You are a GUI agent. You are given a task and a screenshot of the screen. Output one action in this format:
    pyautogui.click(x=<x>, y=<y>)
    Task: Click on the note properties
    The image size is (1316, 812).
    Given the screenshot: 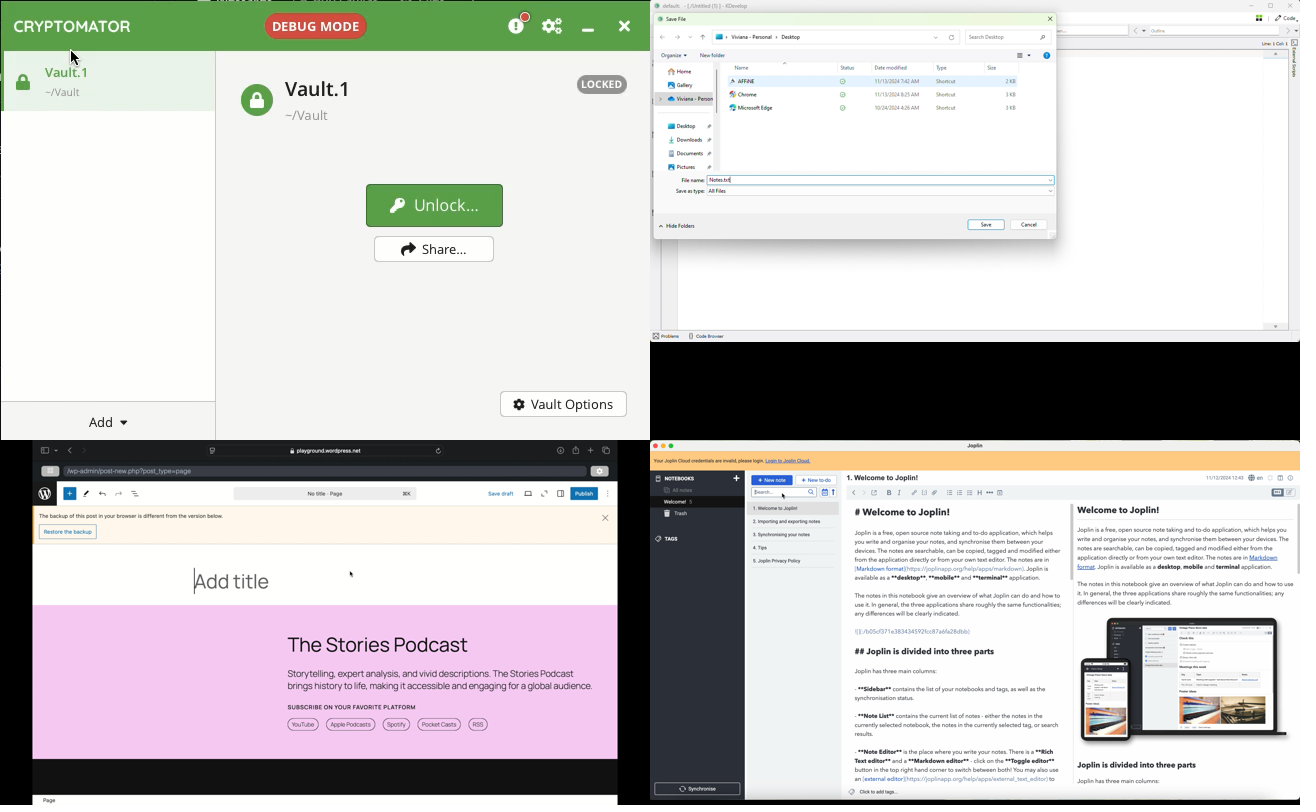 What is the action you would take?
    pyautogui.click(x=1291, y=478)
    